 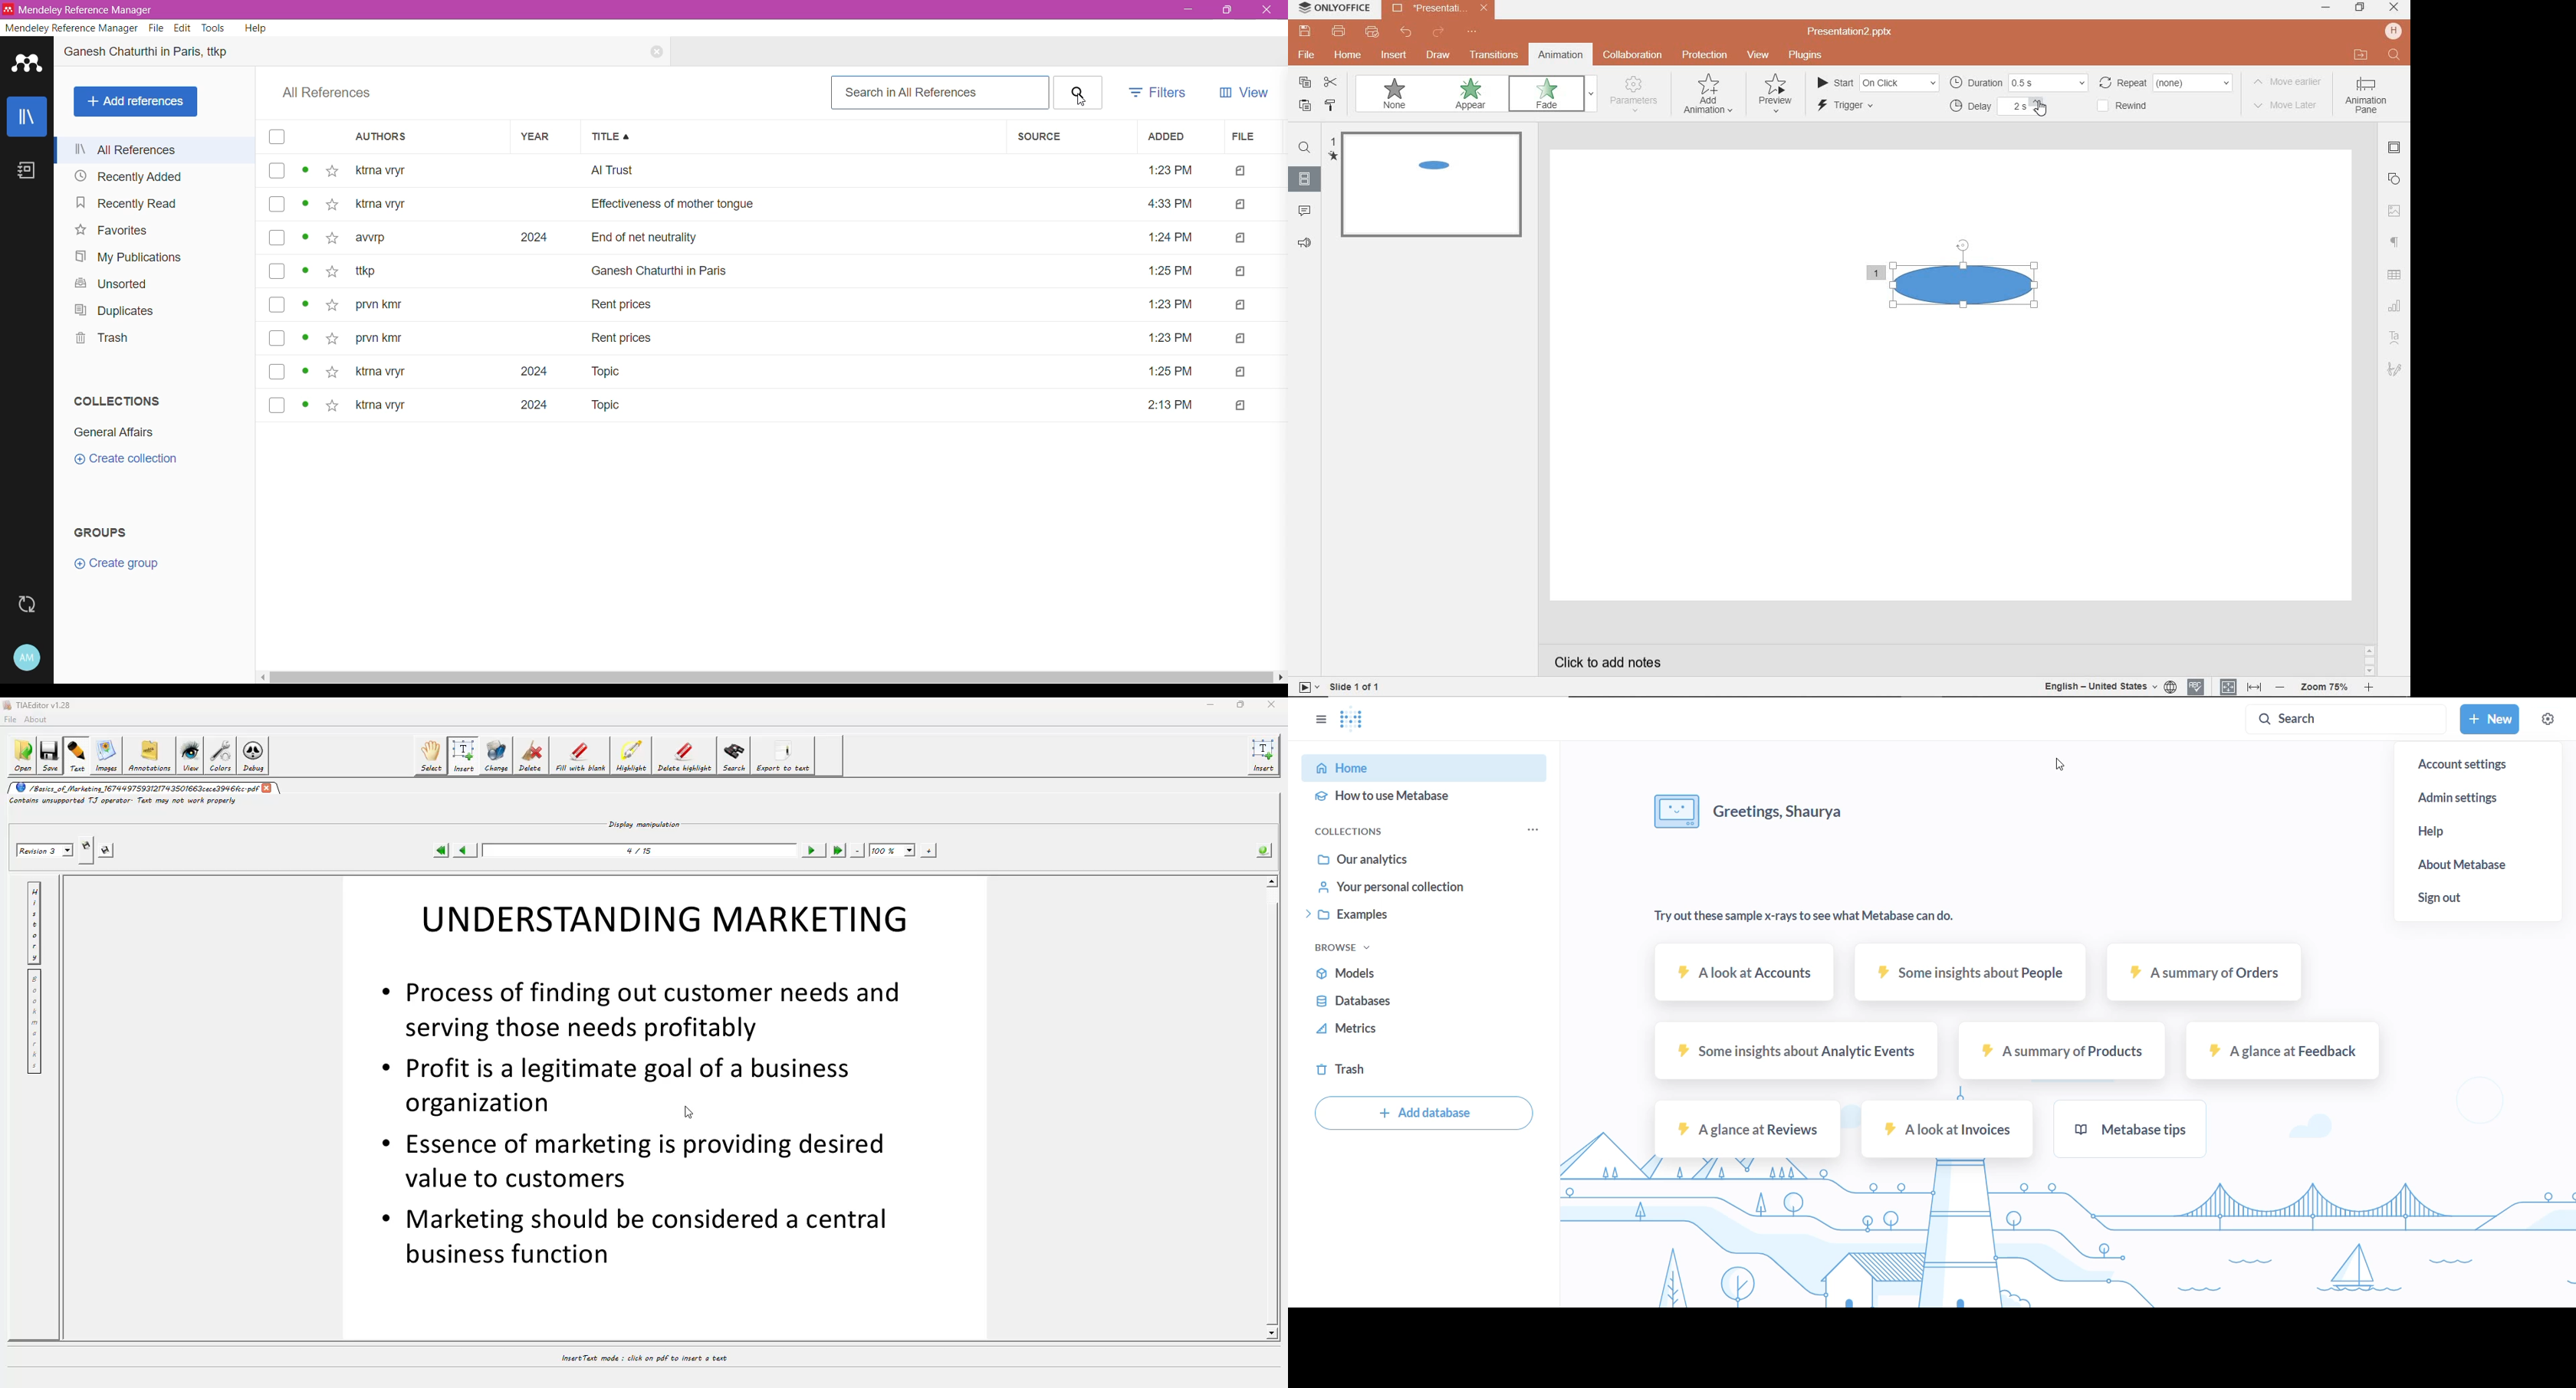 What do you see at coordinates (1439, 33) in the screenshot?
I see `redo` at bounding box center [1439, 33].